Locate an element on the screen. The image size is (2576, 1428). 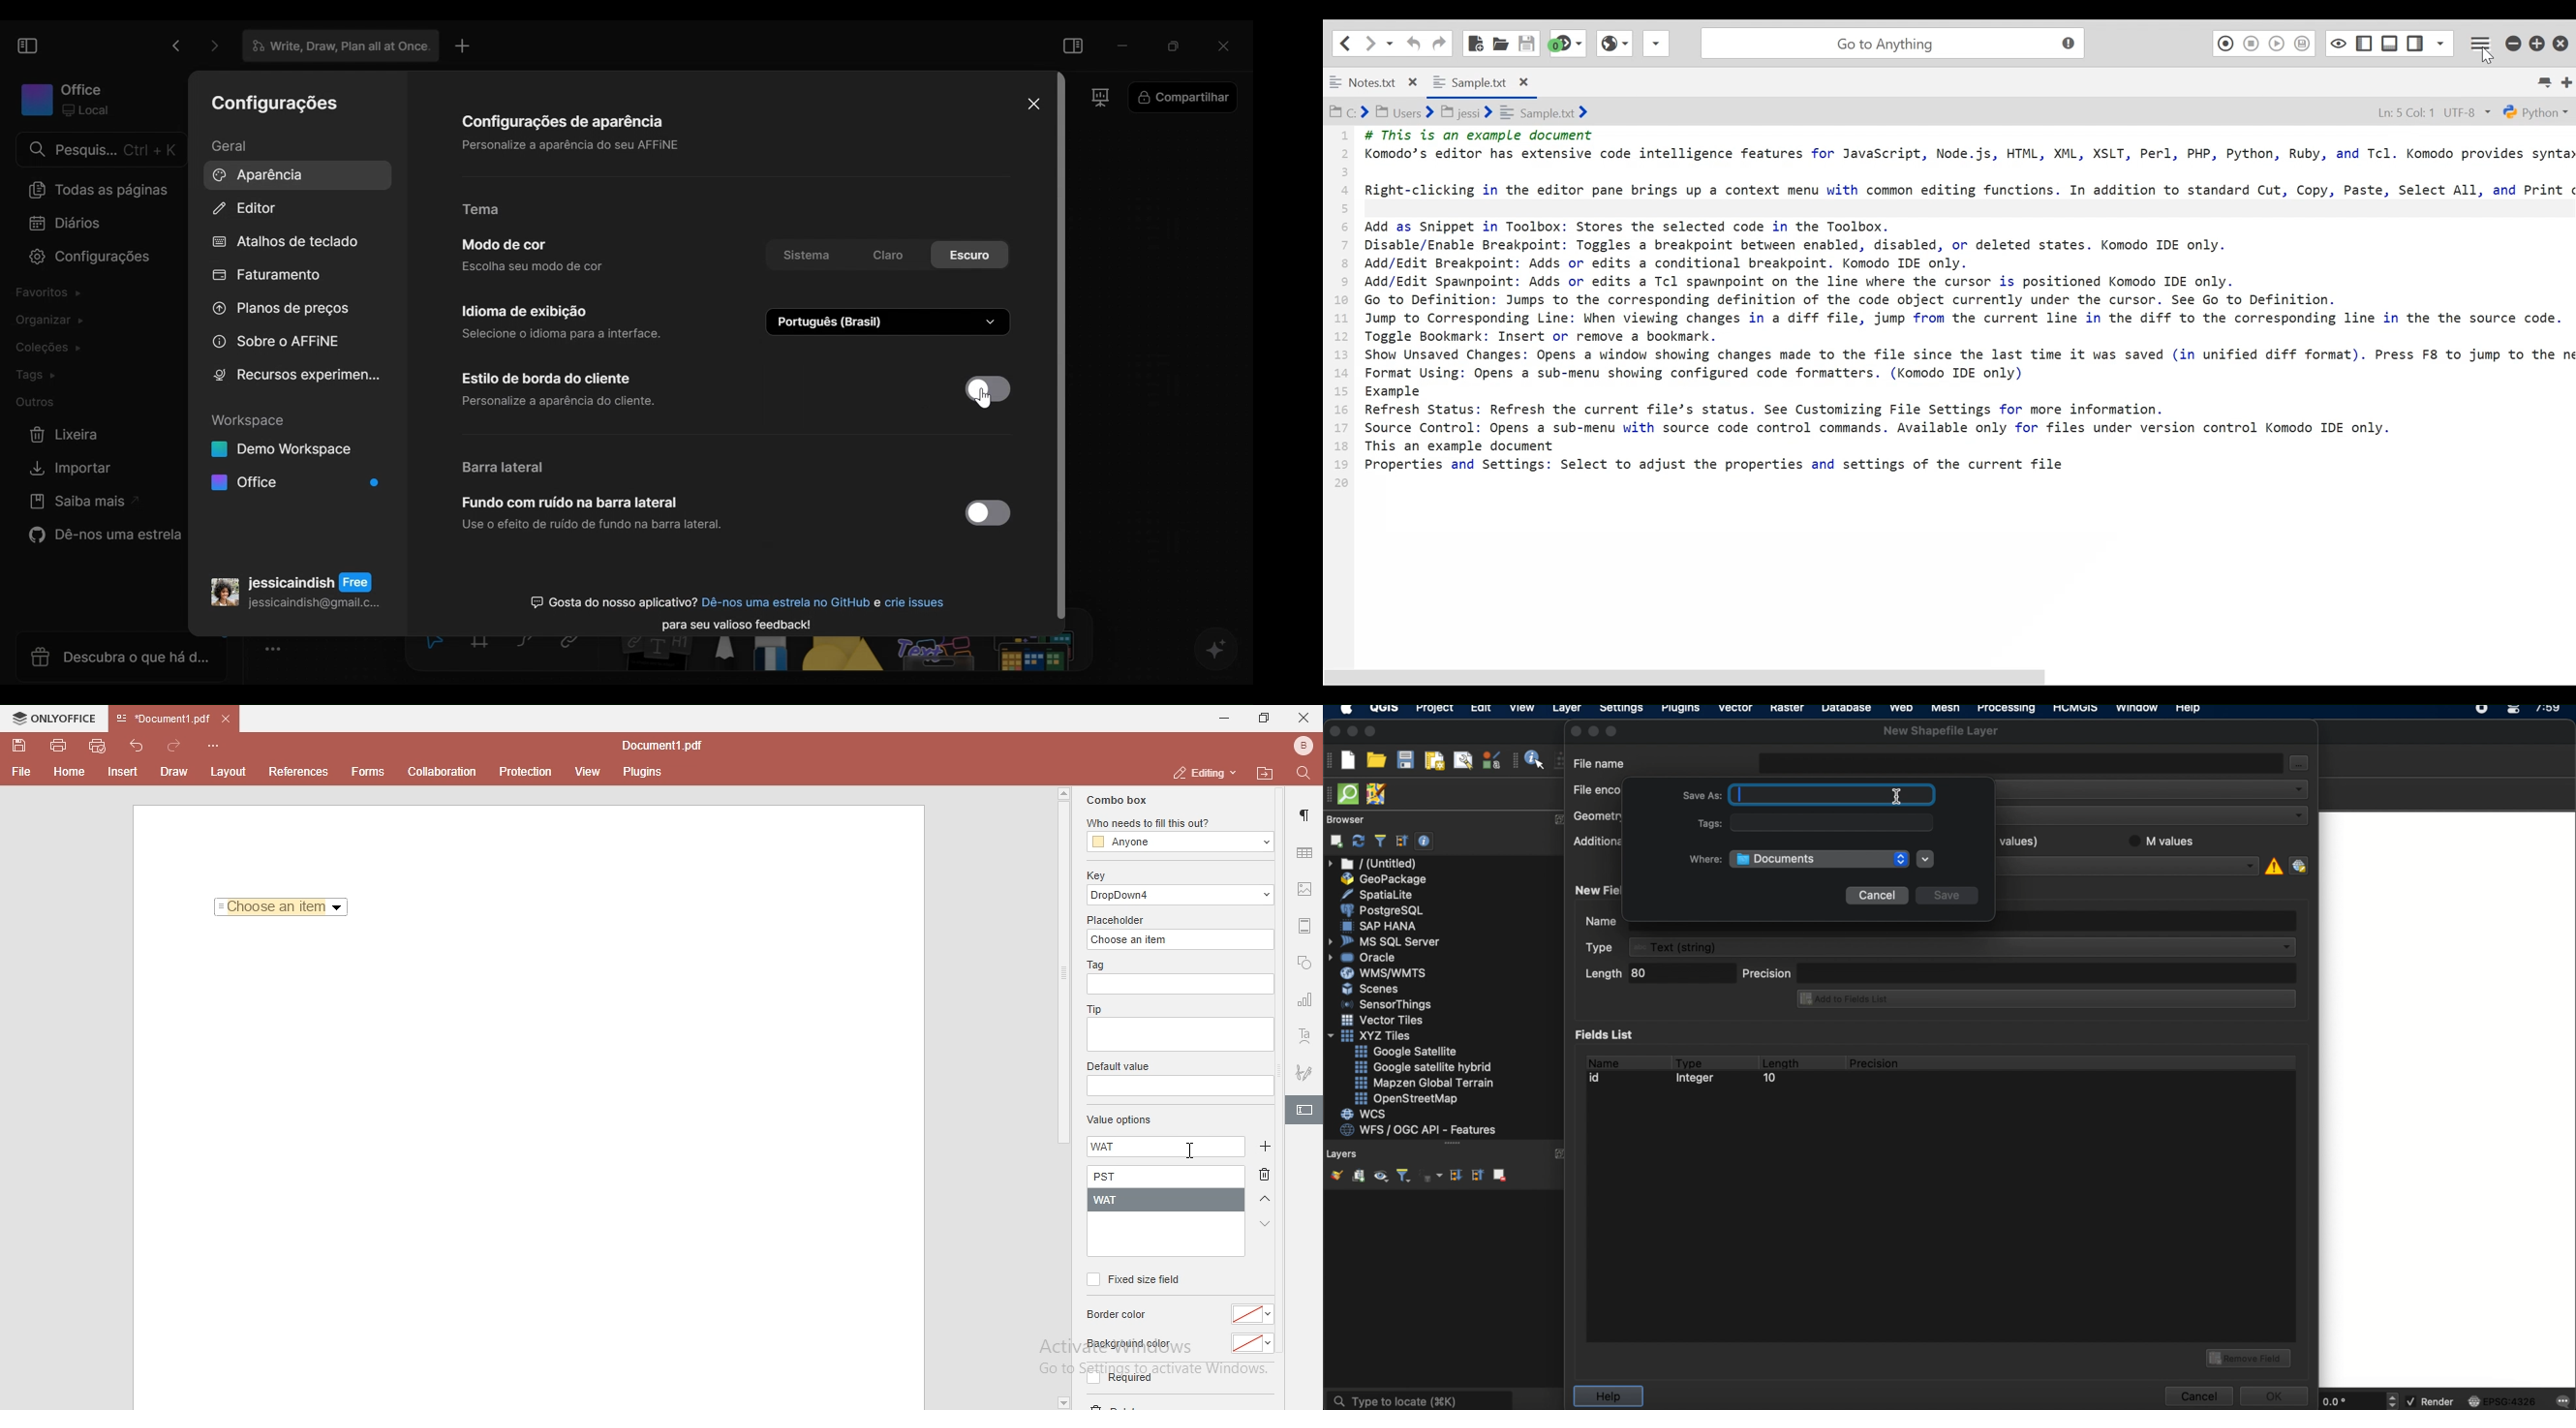
filter browser is located at coordinates (1380, 841).